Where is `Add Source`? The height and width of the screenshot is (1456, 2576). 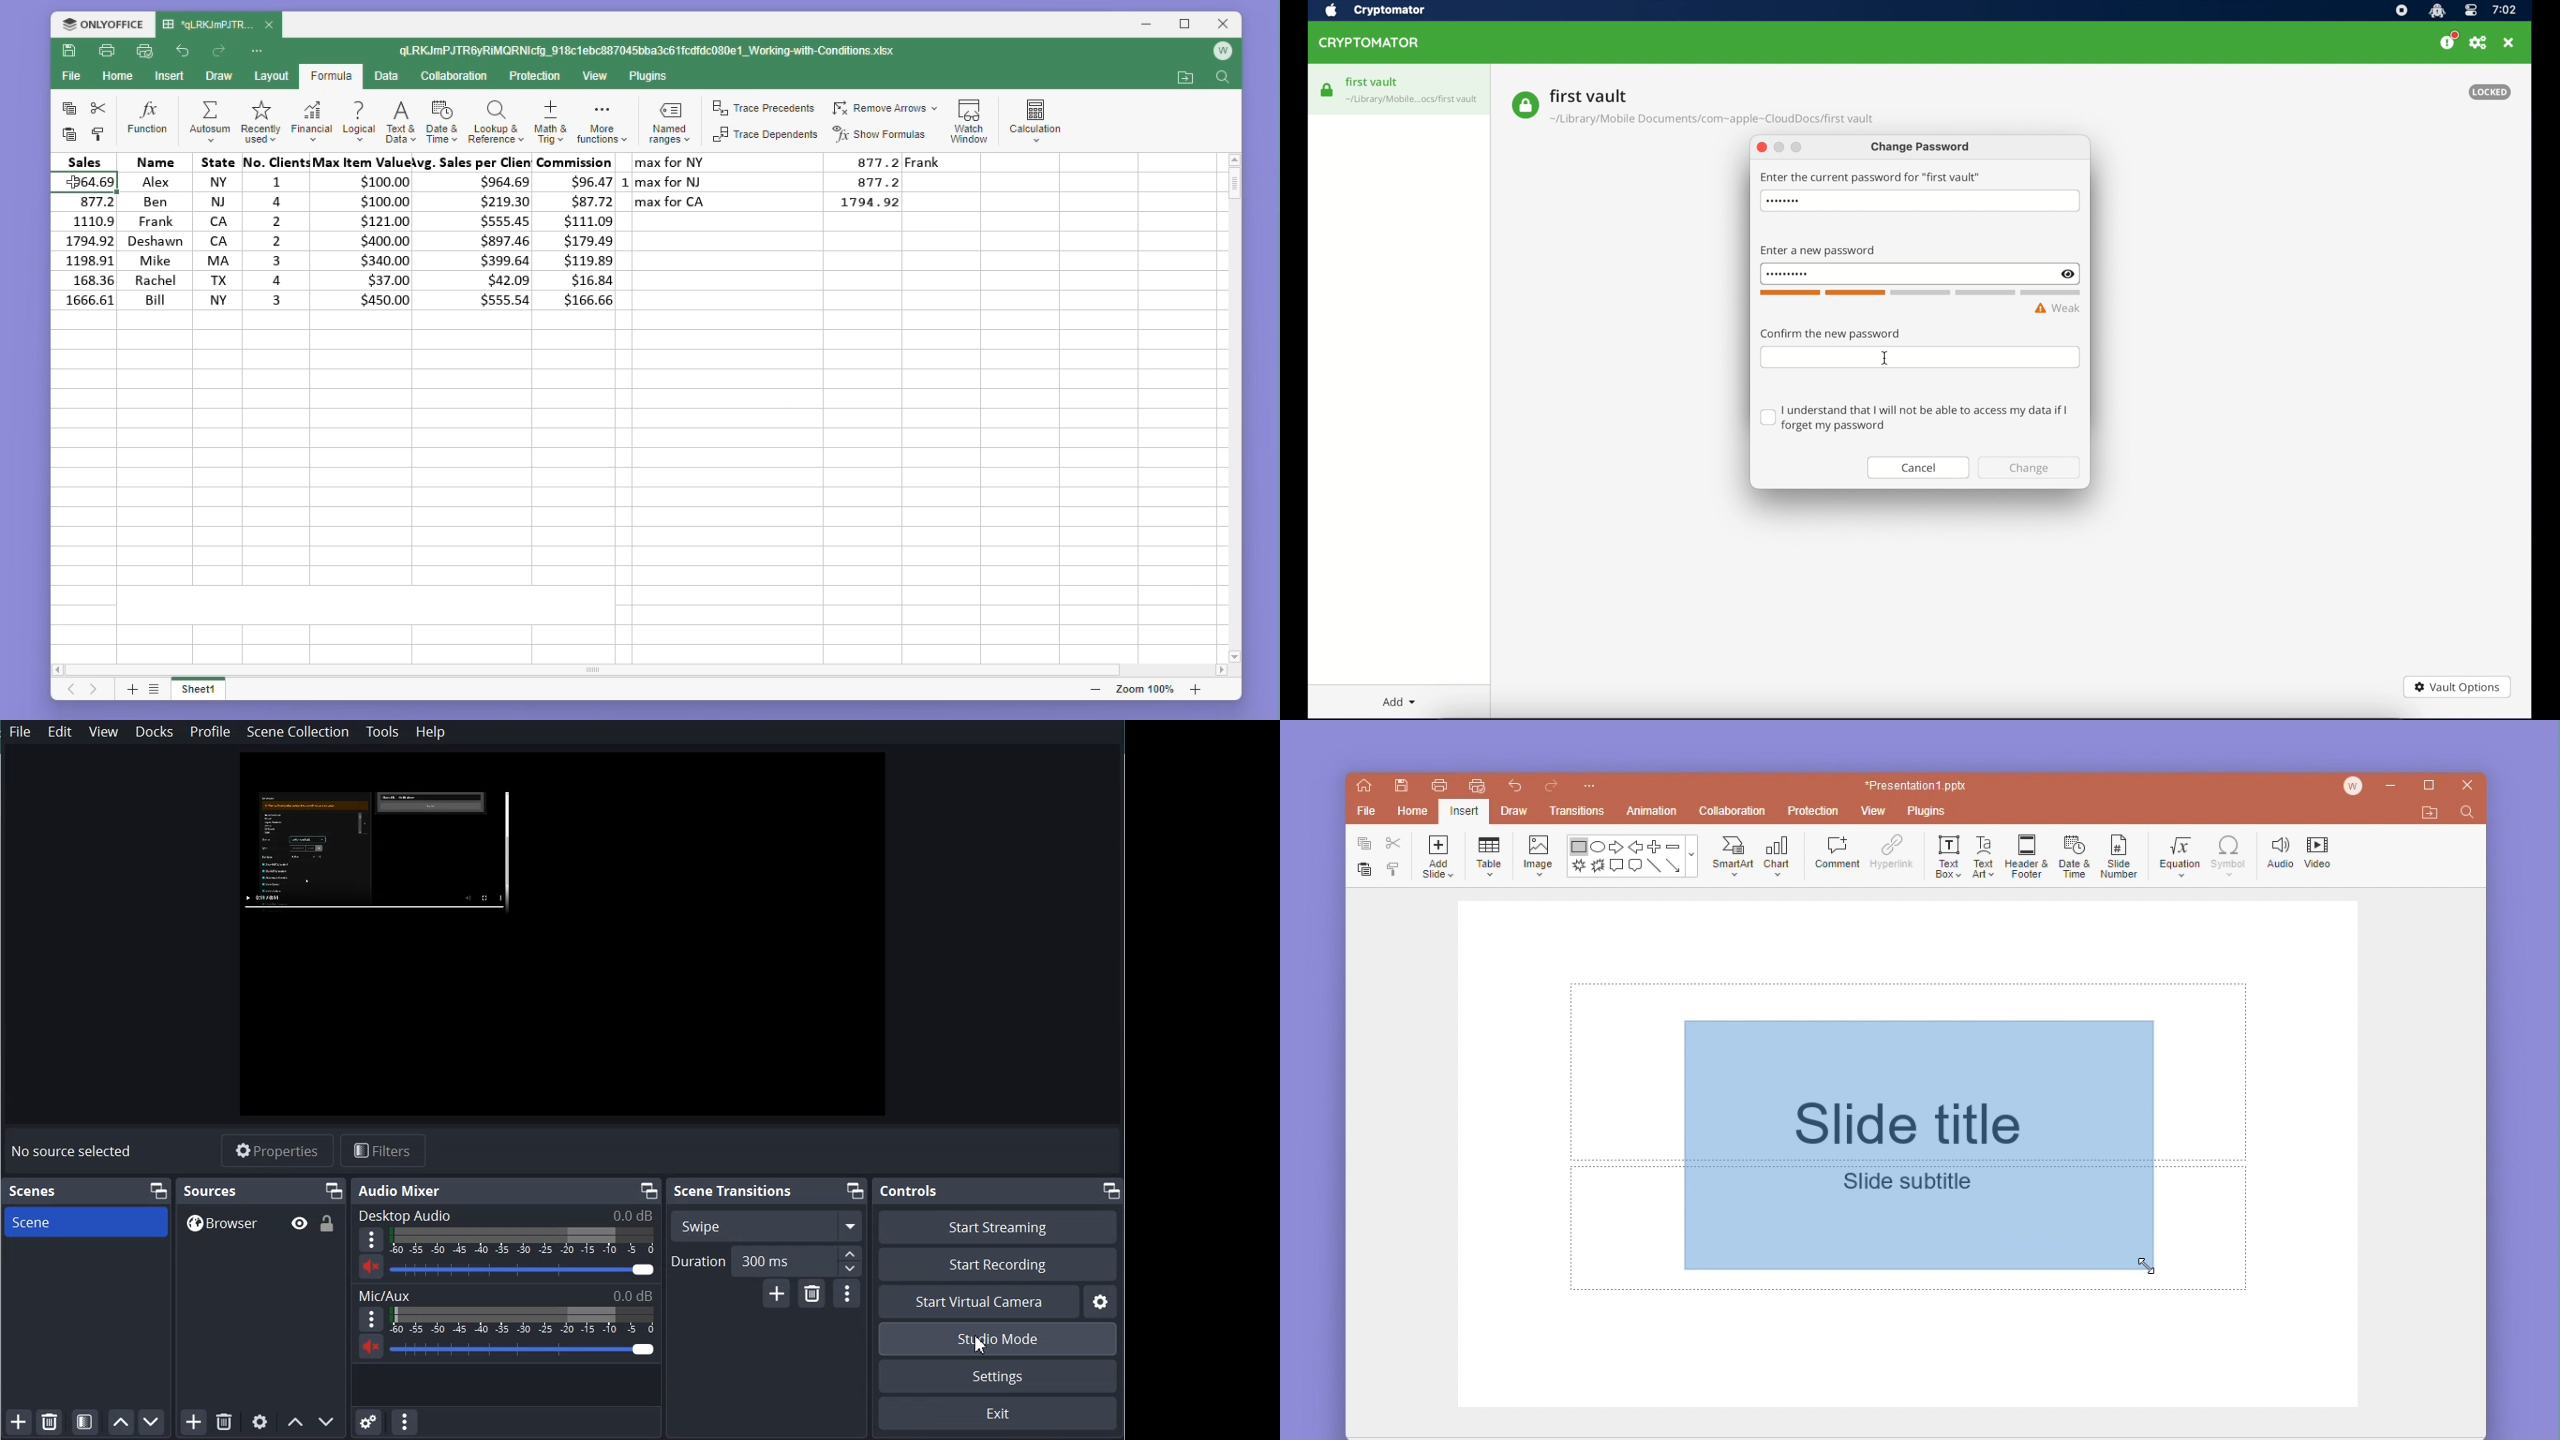
Add Source is located at coordinates (193, 1422).